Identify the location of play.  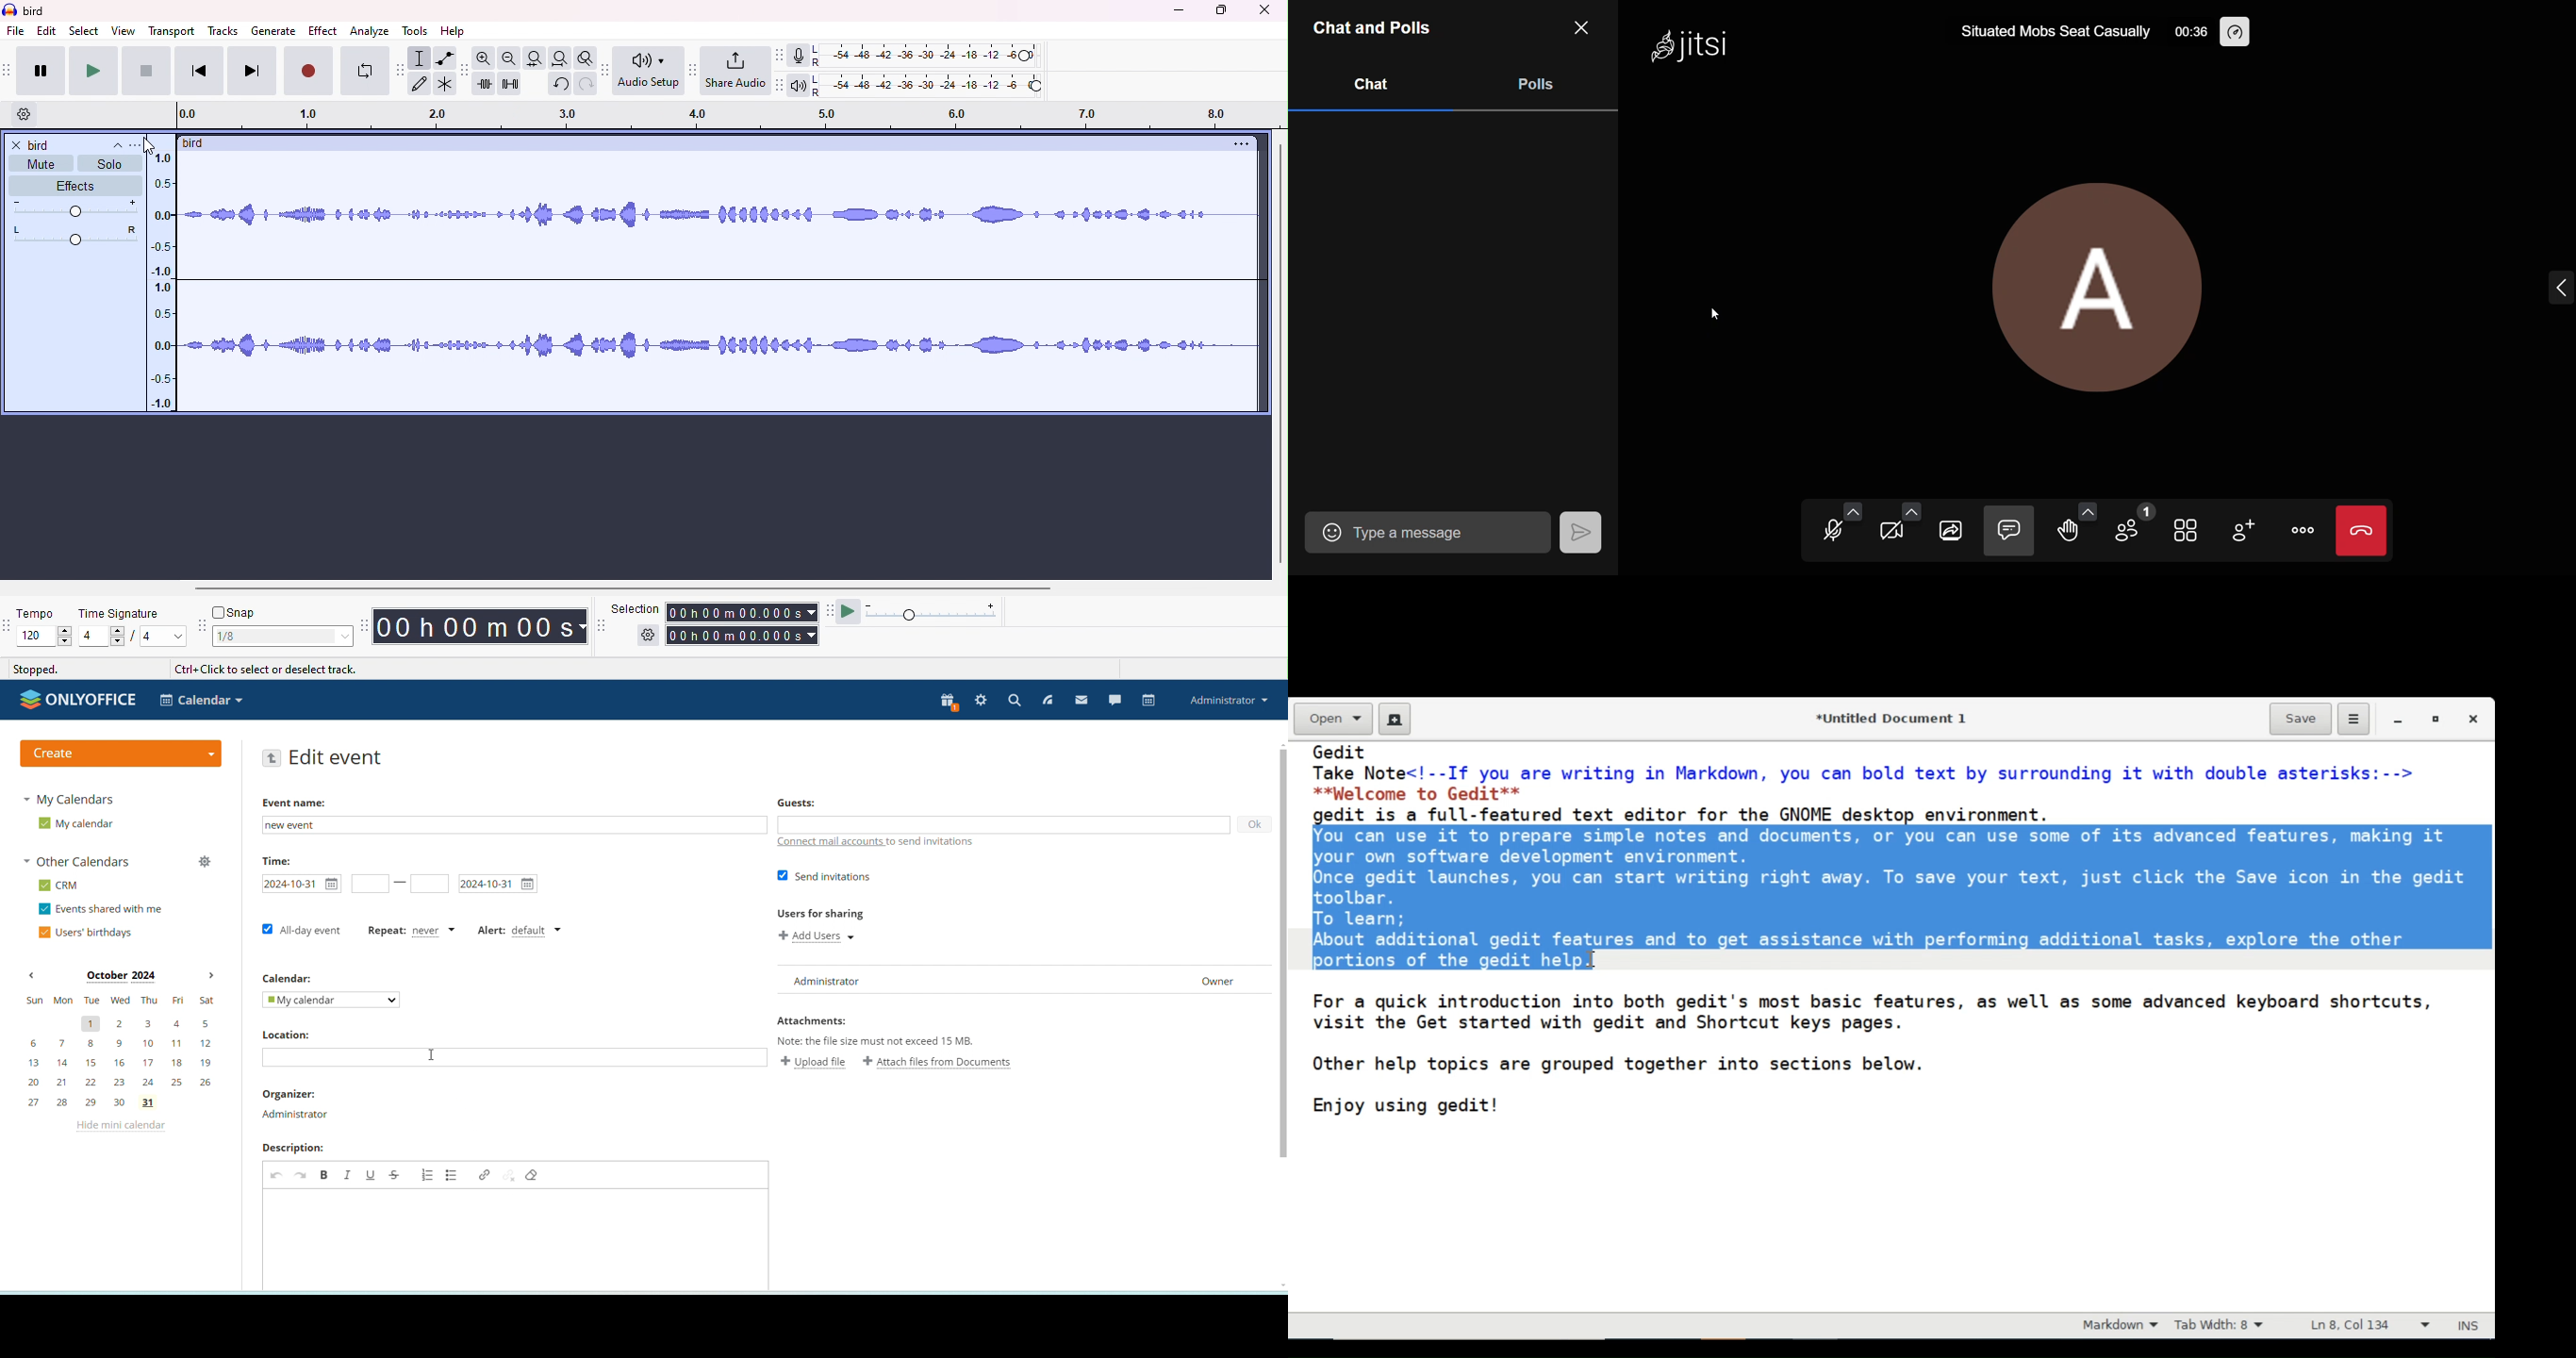
(92, 72).